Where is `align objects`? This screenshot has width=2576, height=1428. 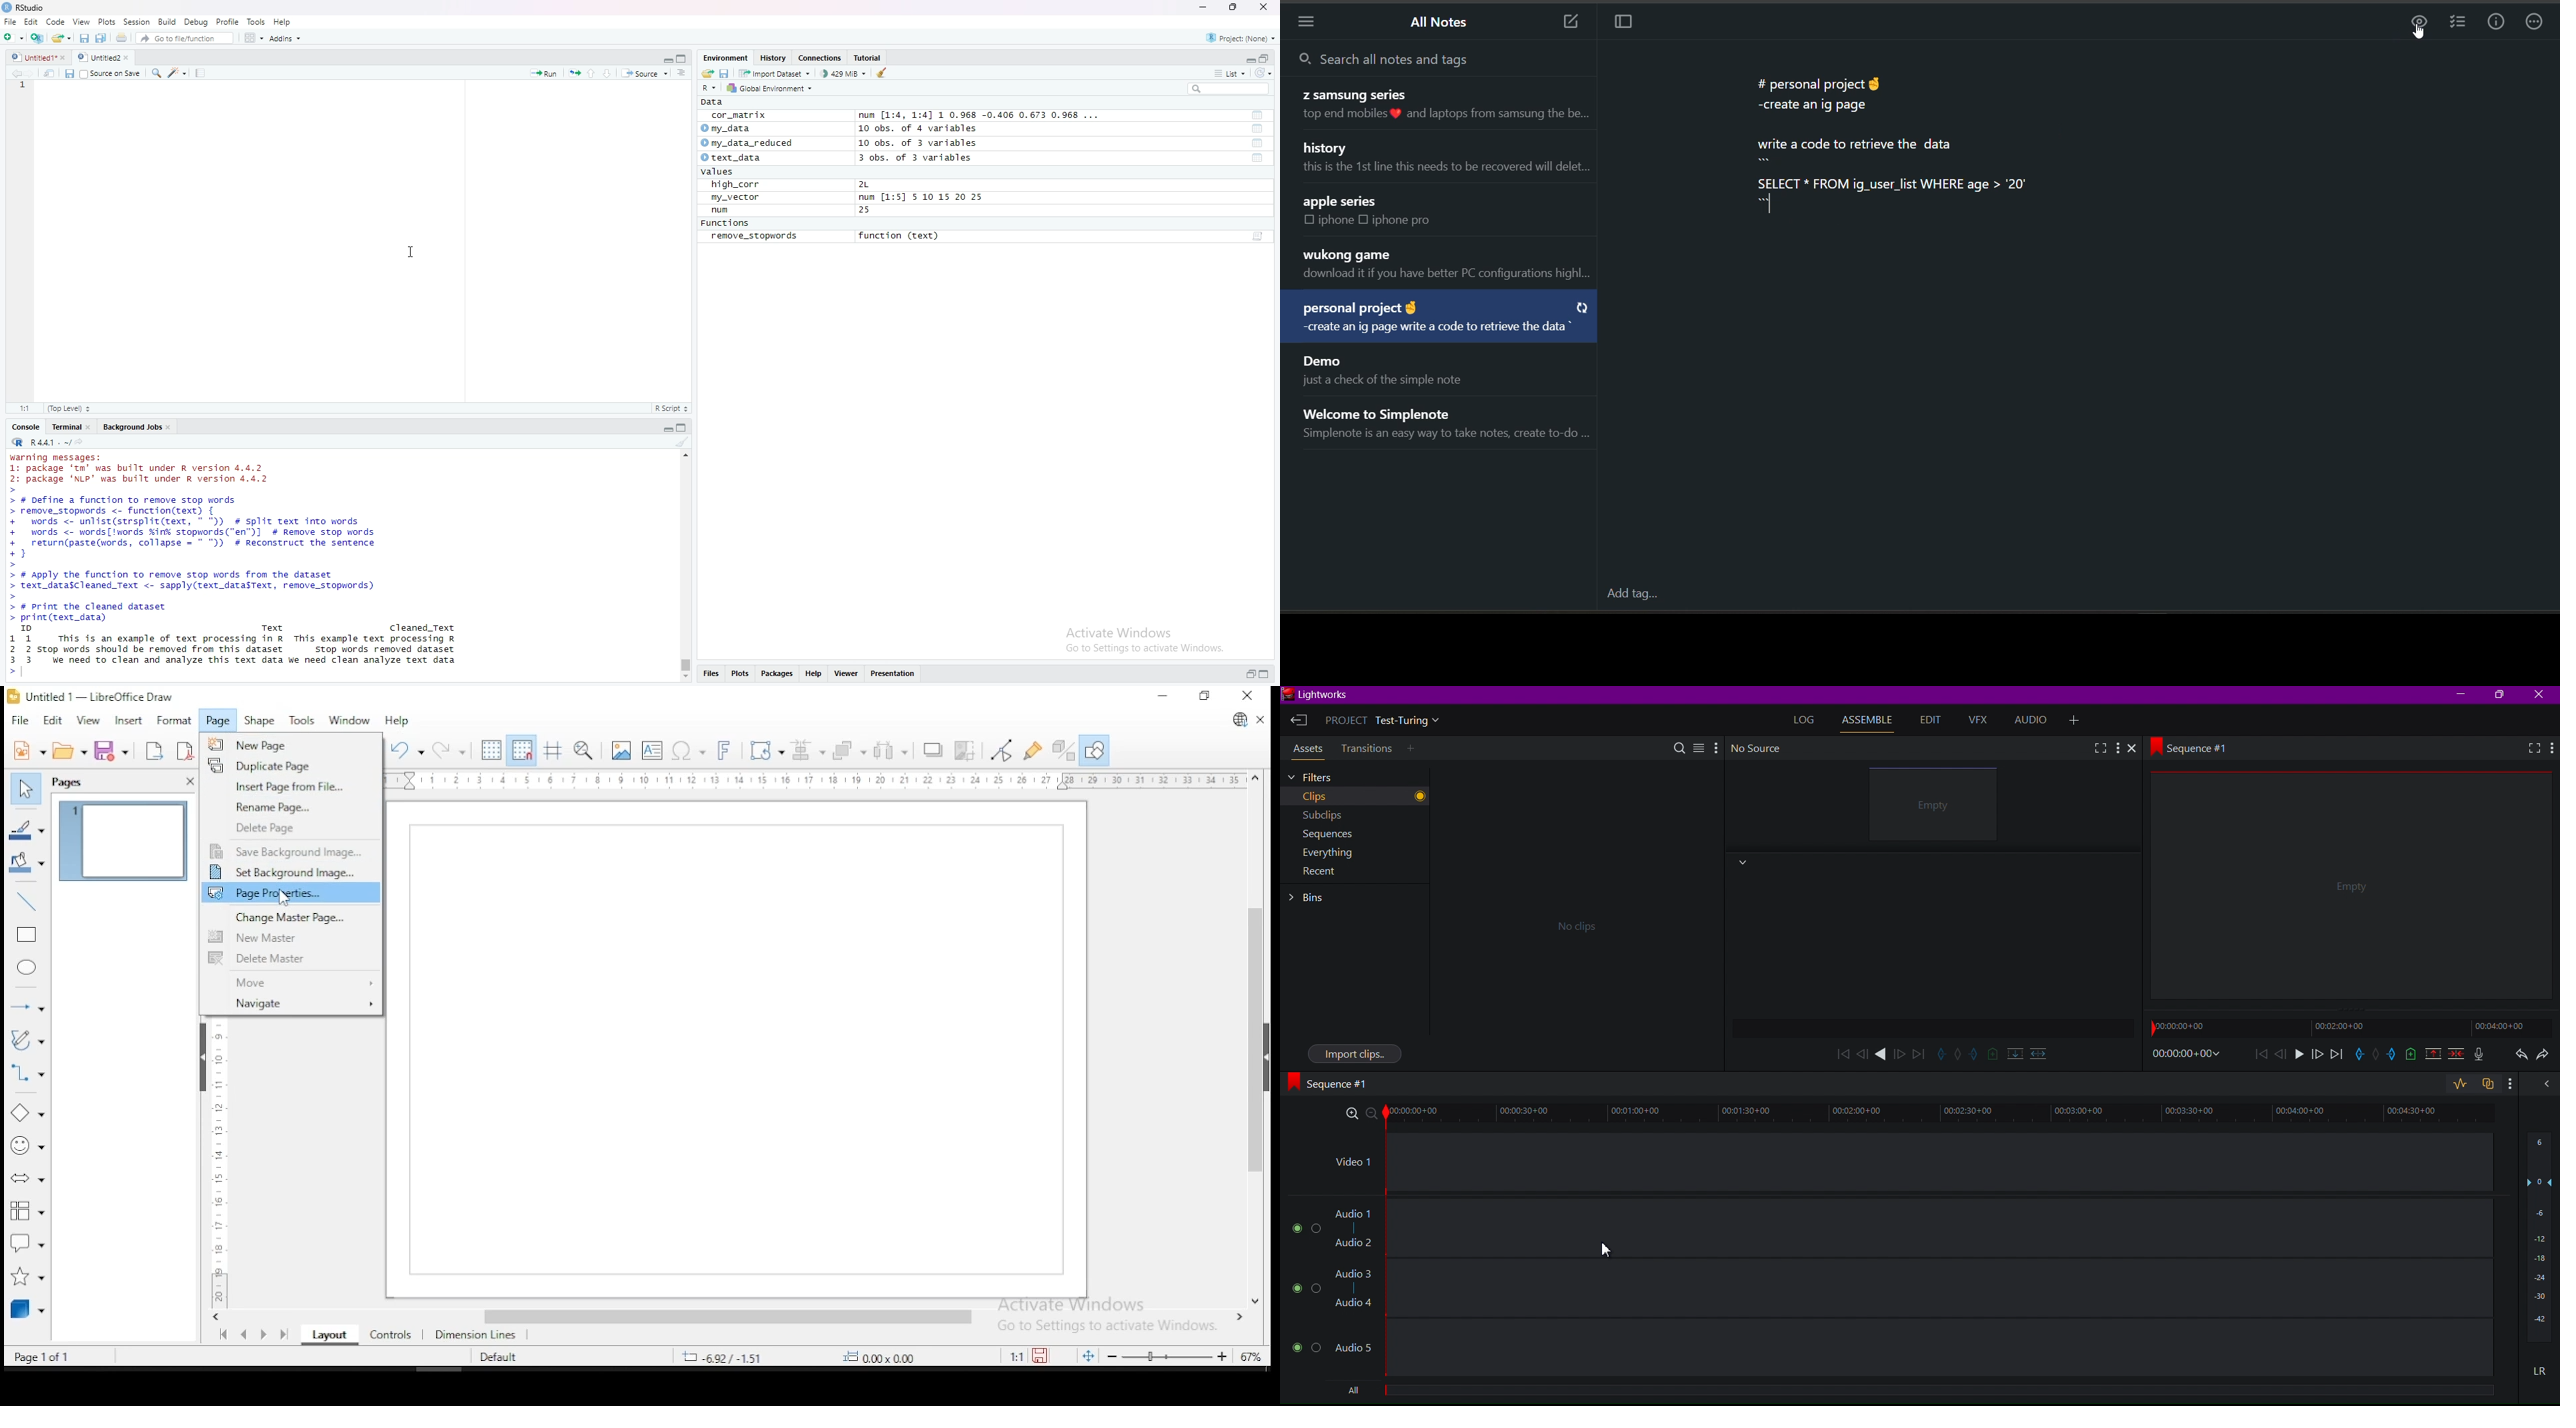 align objects is located at coordinates (806, 753).